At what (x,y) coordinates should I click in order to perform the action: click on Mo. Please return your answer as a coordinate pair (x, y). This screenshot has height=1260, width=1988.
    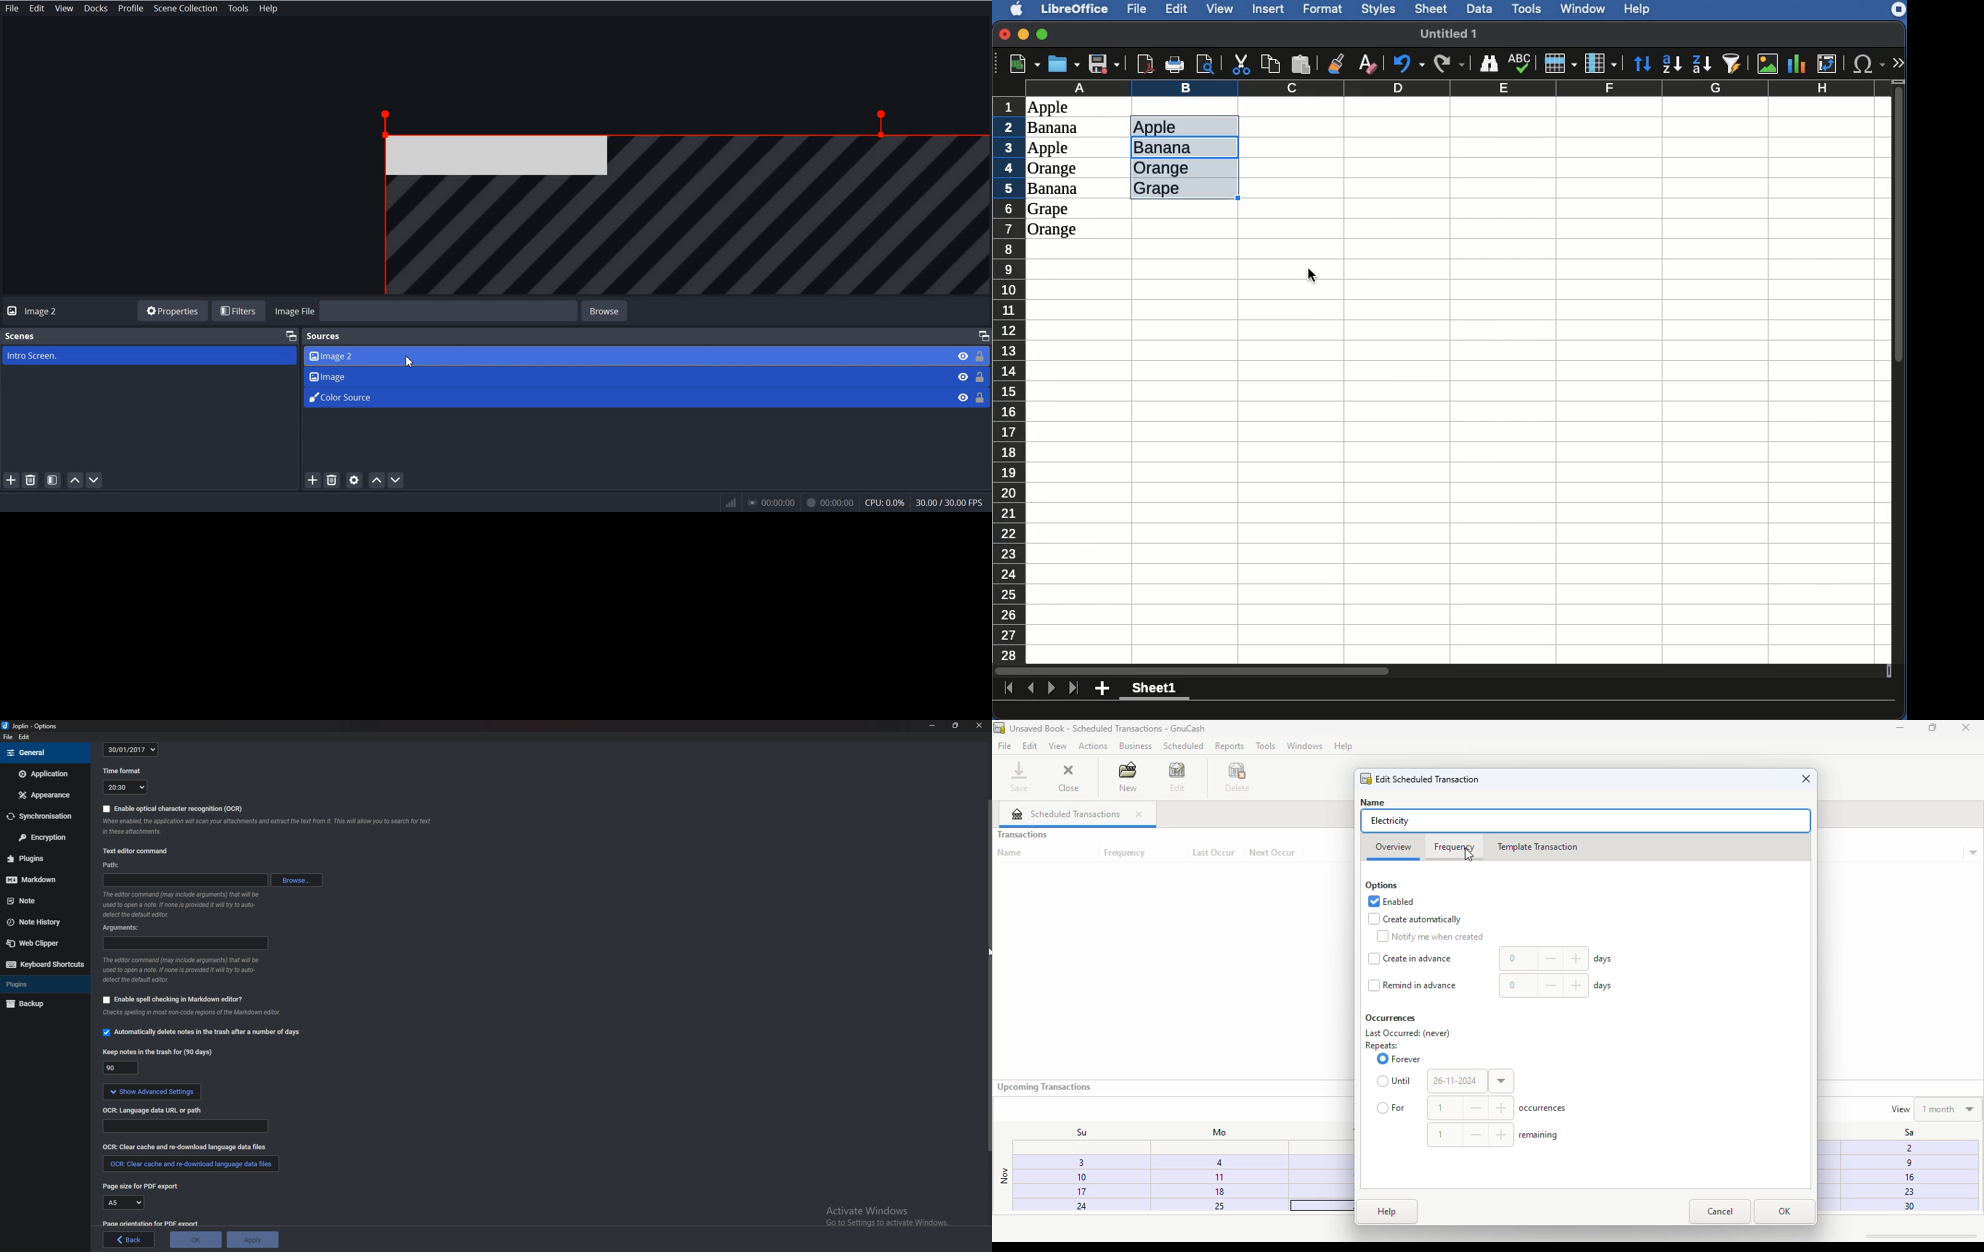
    Looking at the image, I should click on (1215, 1133).